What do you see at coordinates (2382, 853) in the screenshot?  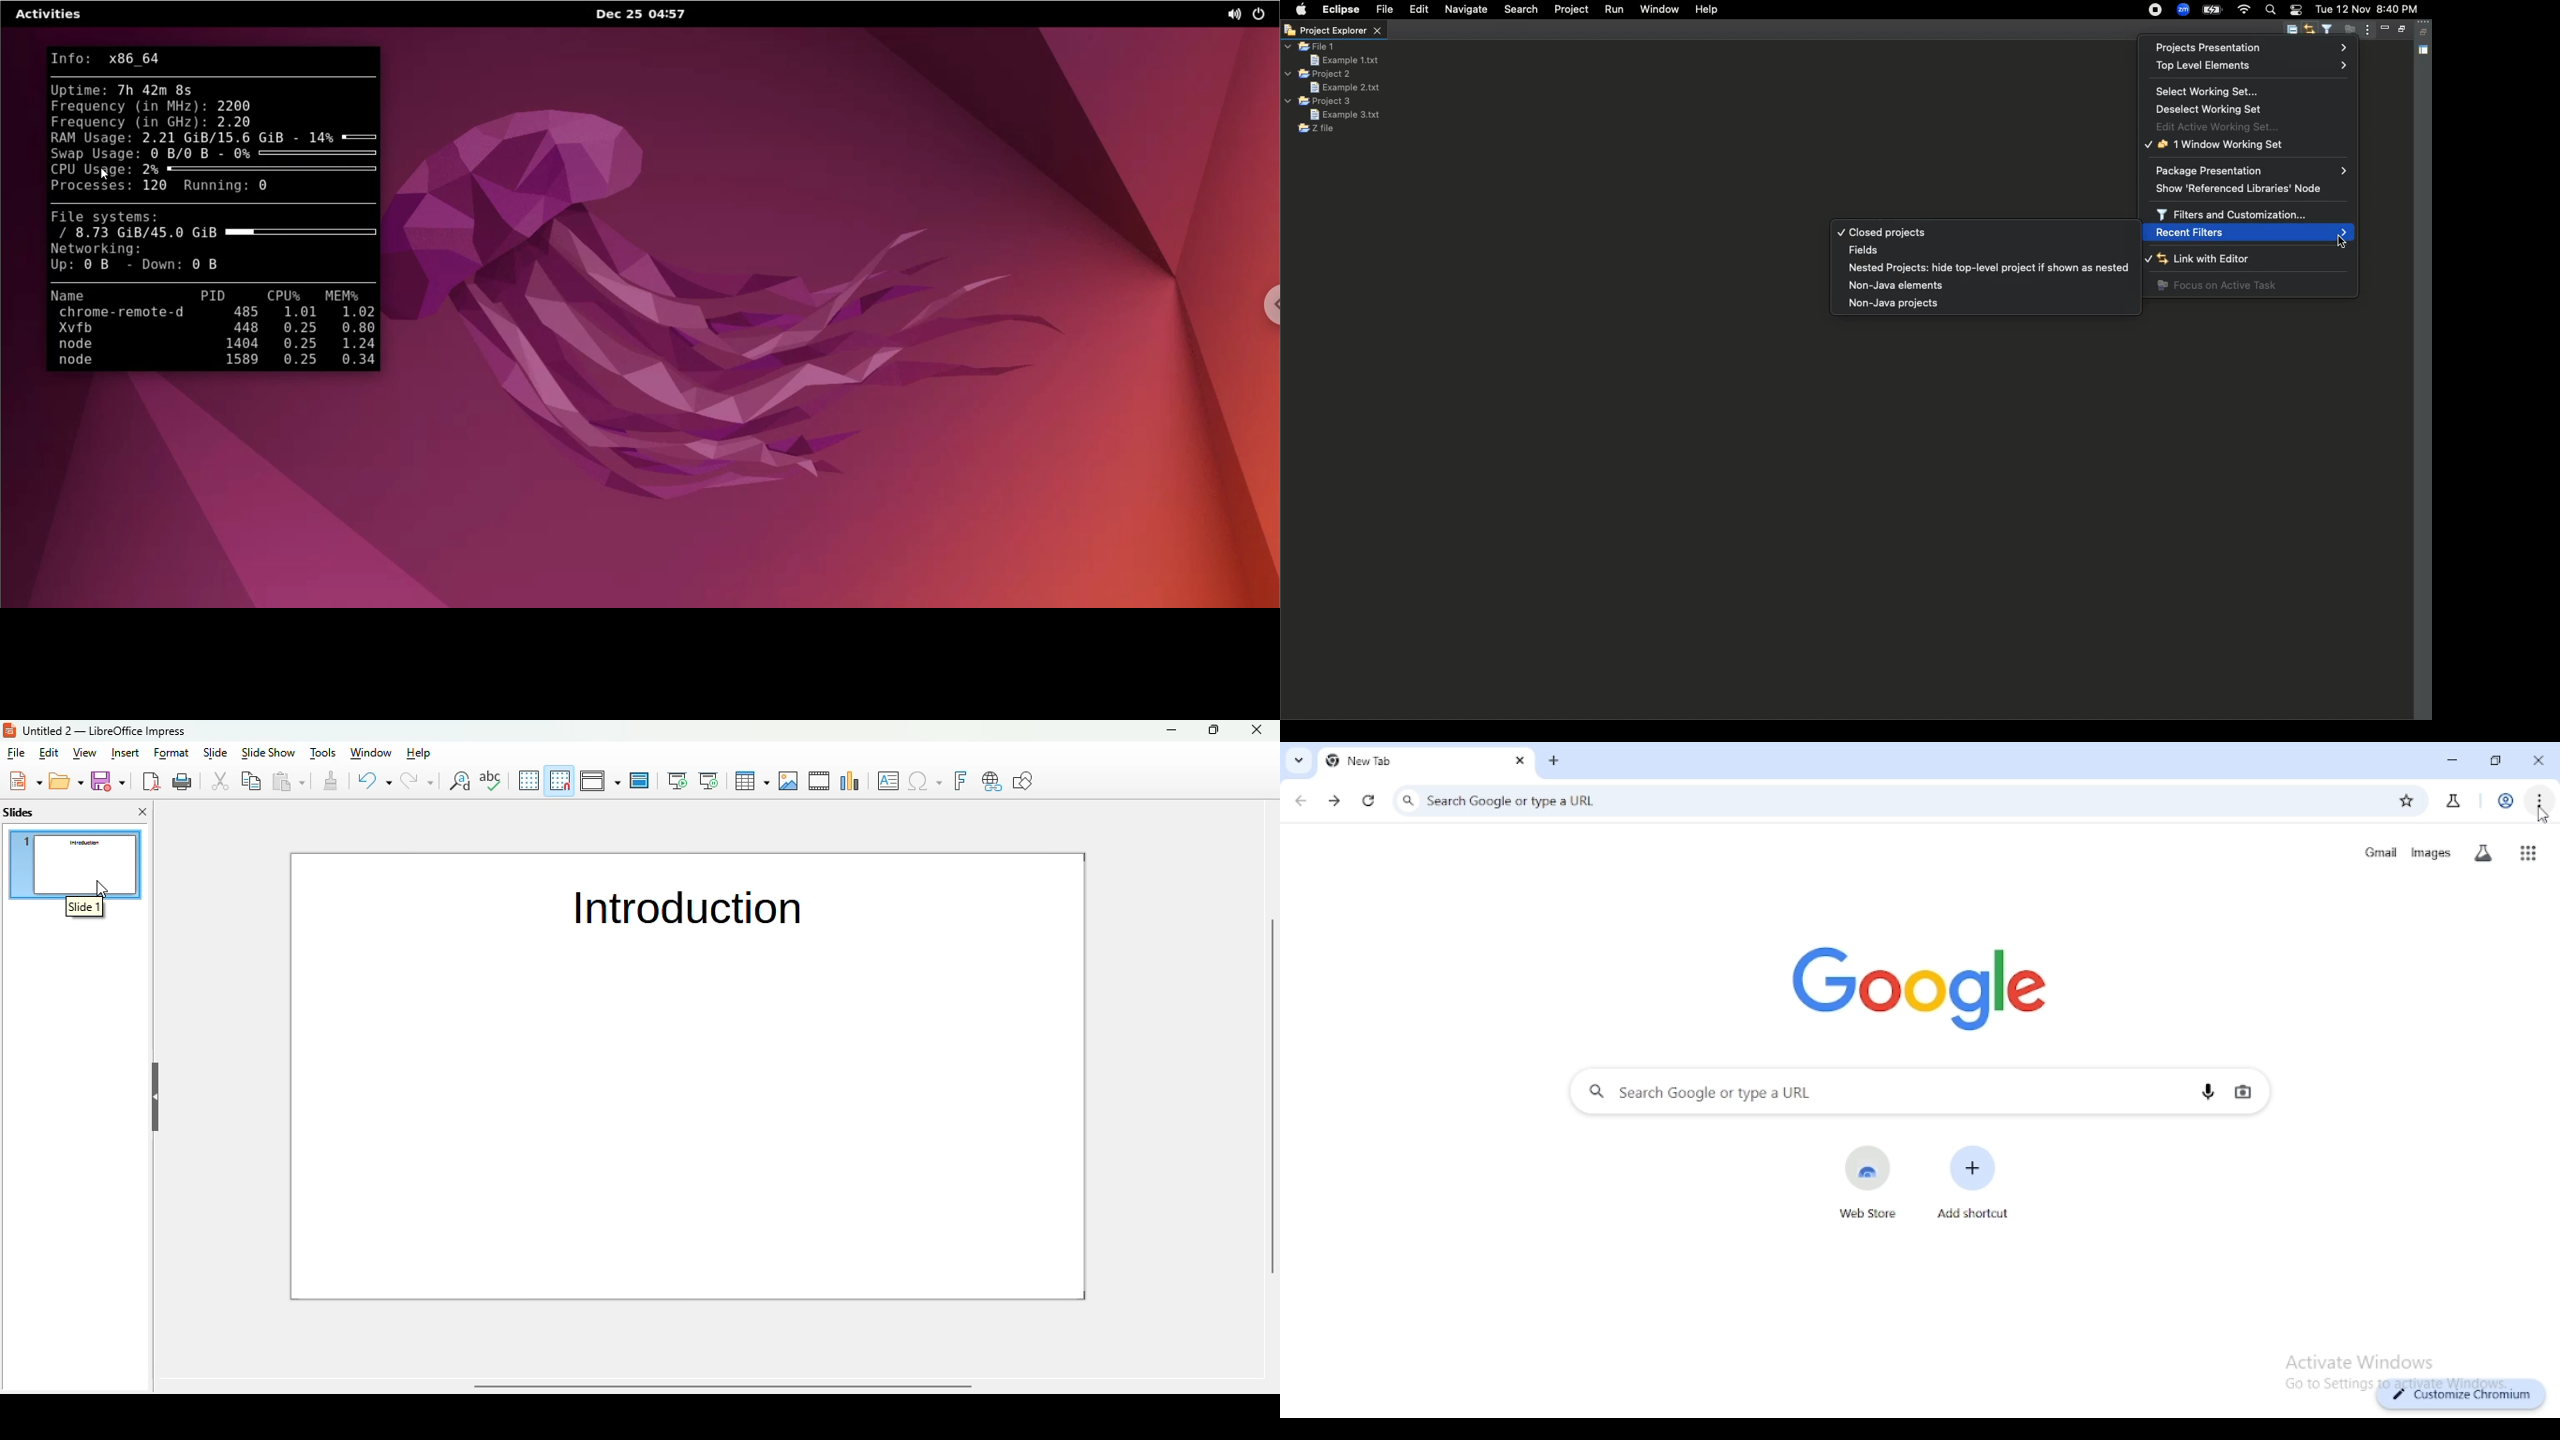 I see `gmail` at bounding box center [2382, 853].